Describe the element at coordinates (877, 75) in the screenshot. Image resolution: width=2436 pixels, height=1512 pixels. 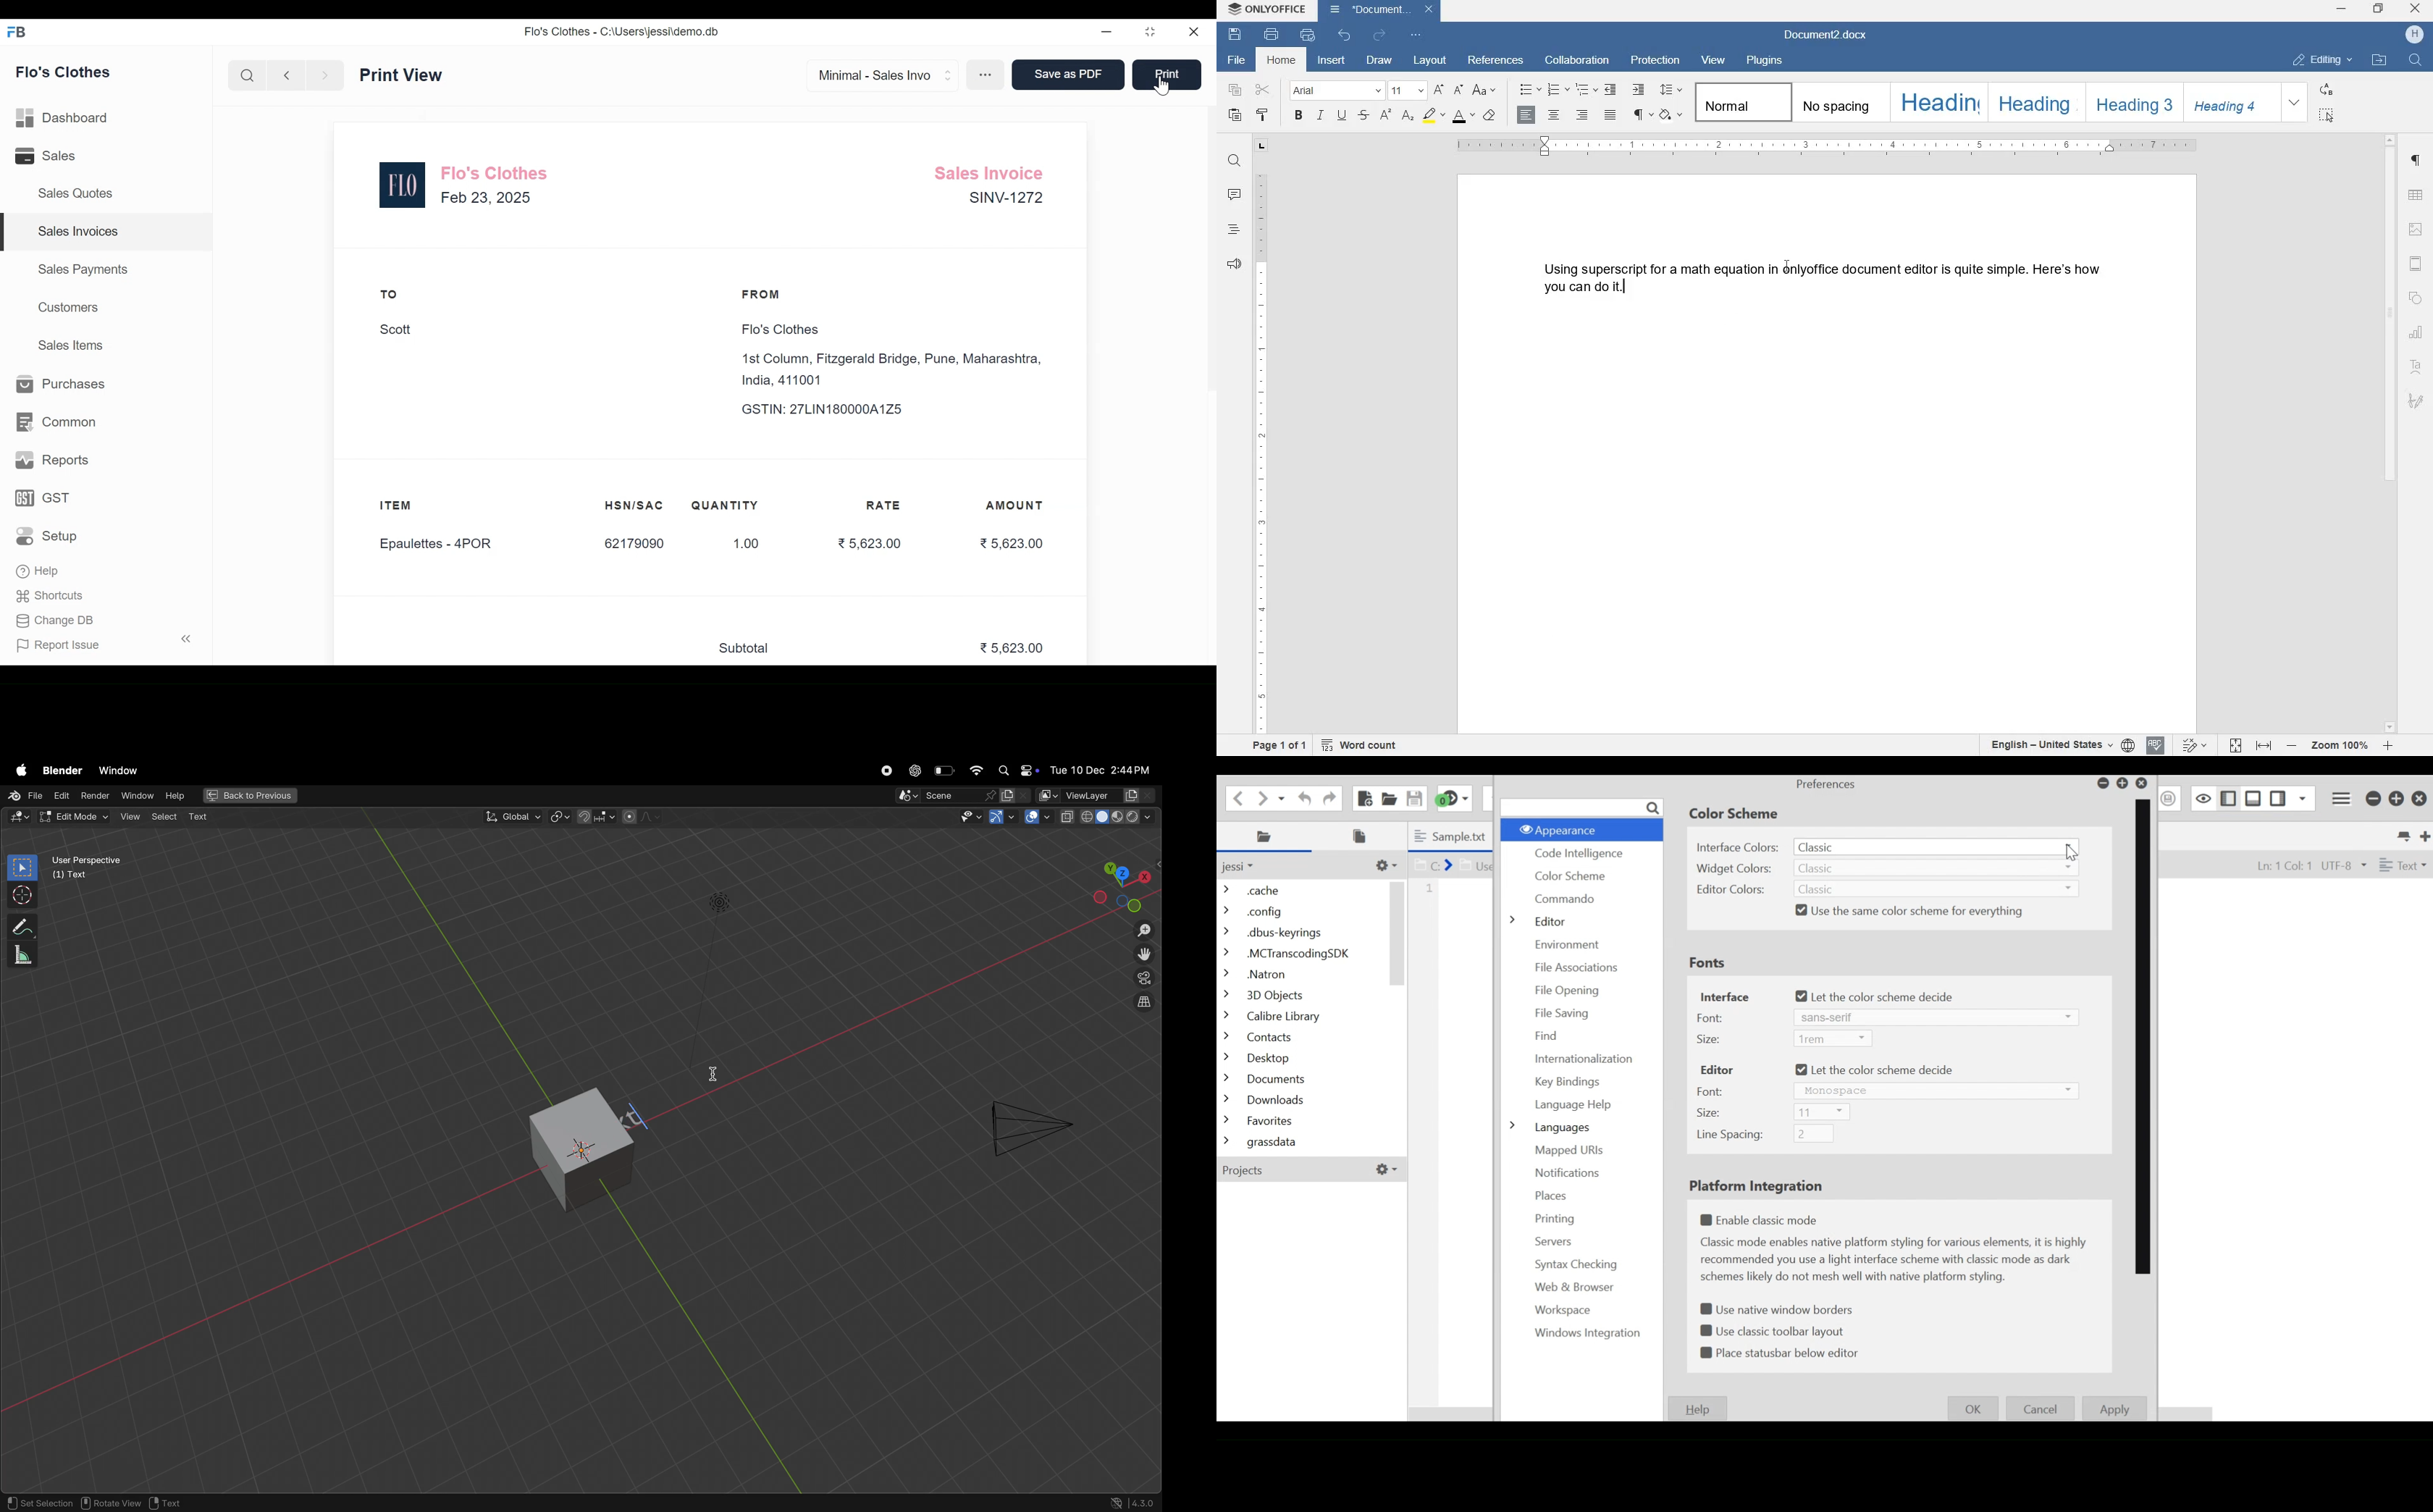
I see `Minimal - Sales Invo` at that location.